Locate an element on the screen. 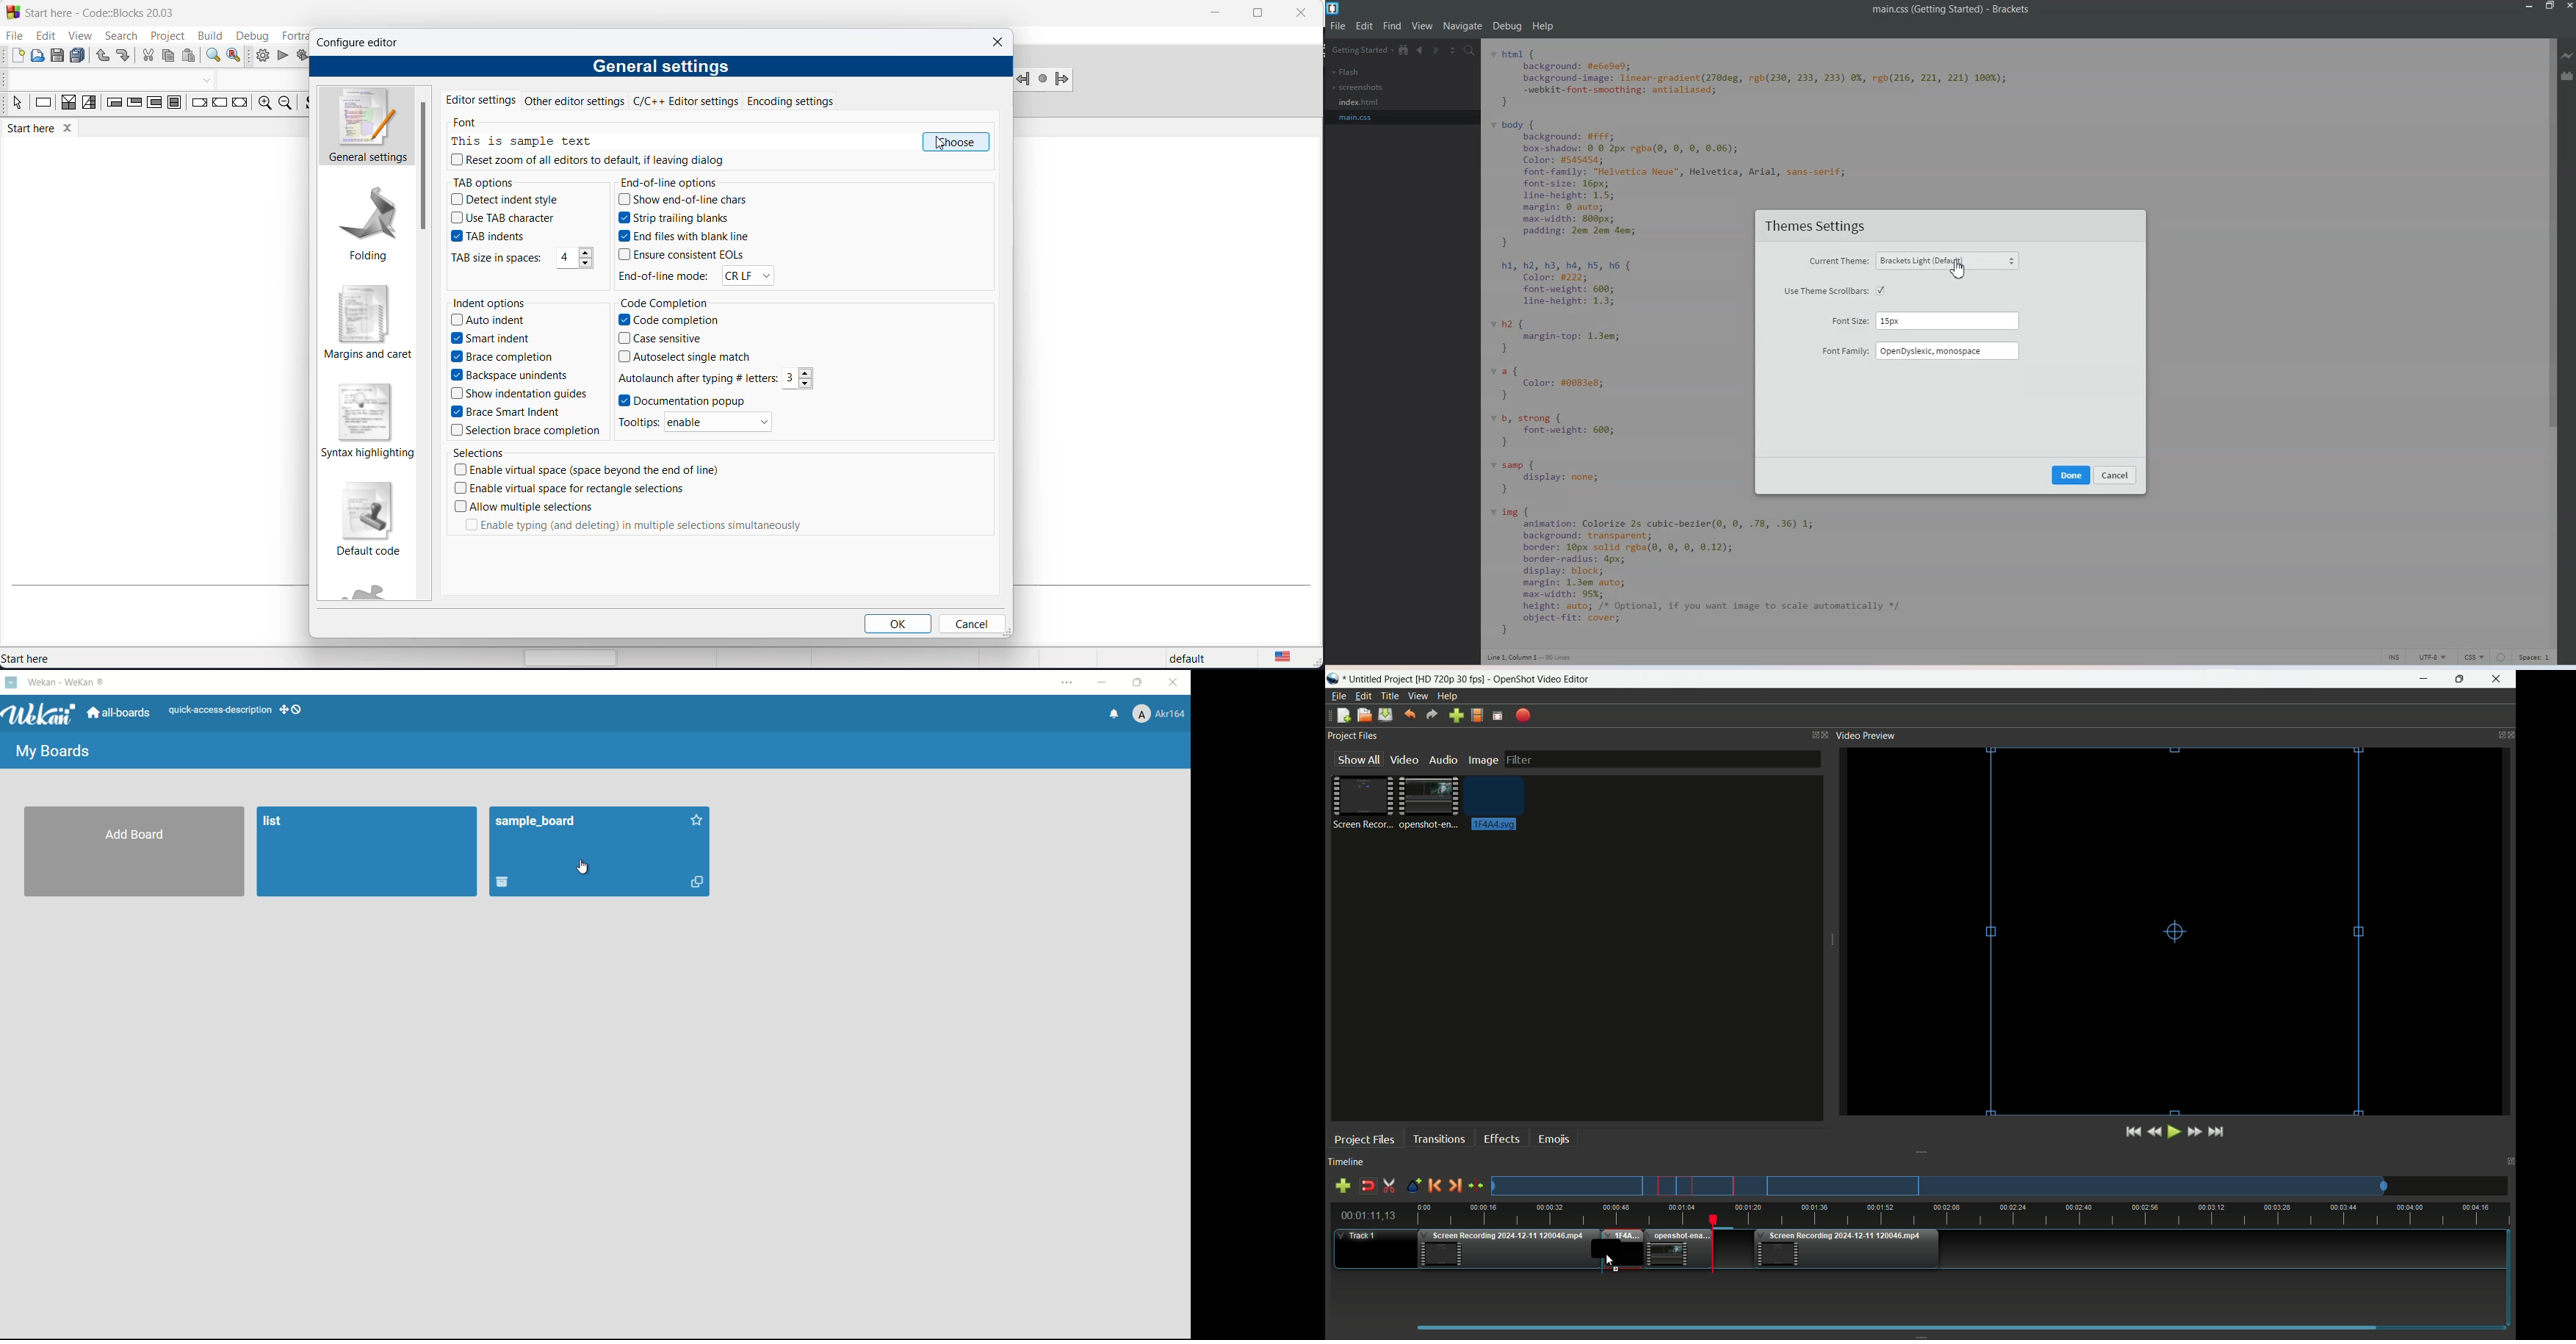 This screenshot has width=2576, height=1344. autolaunch values is located at coordinates (697, 378).